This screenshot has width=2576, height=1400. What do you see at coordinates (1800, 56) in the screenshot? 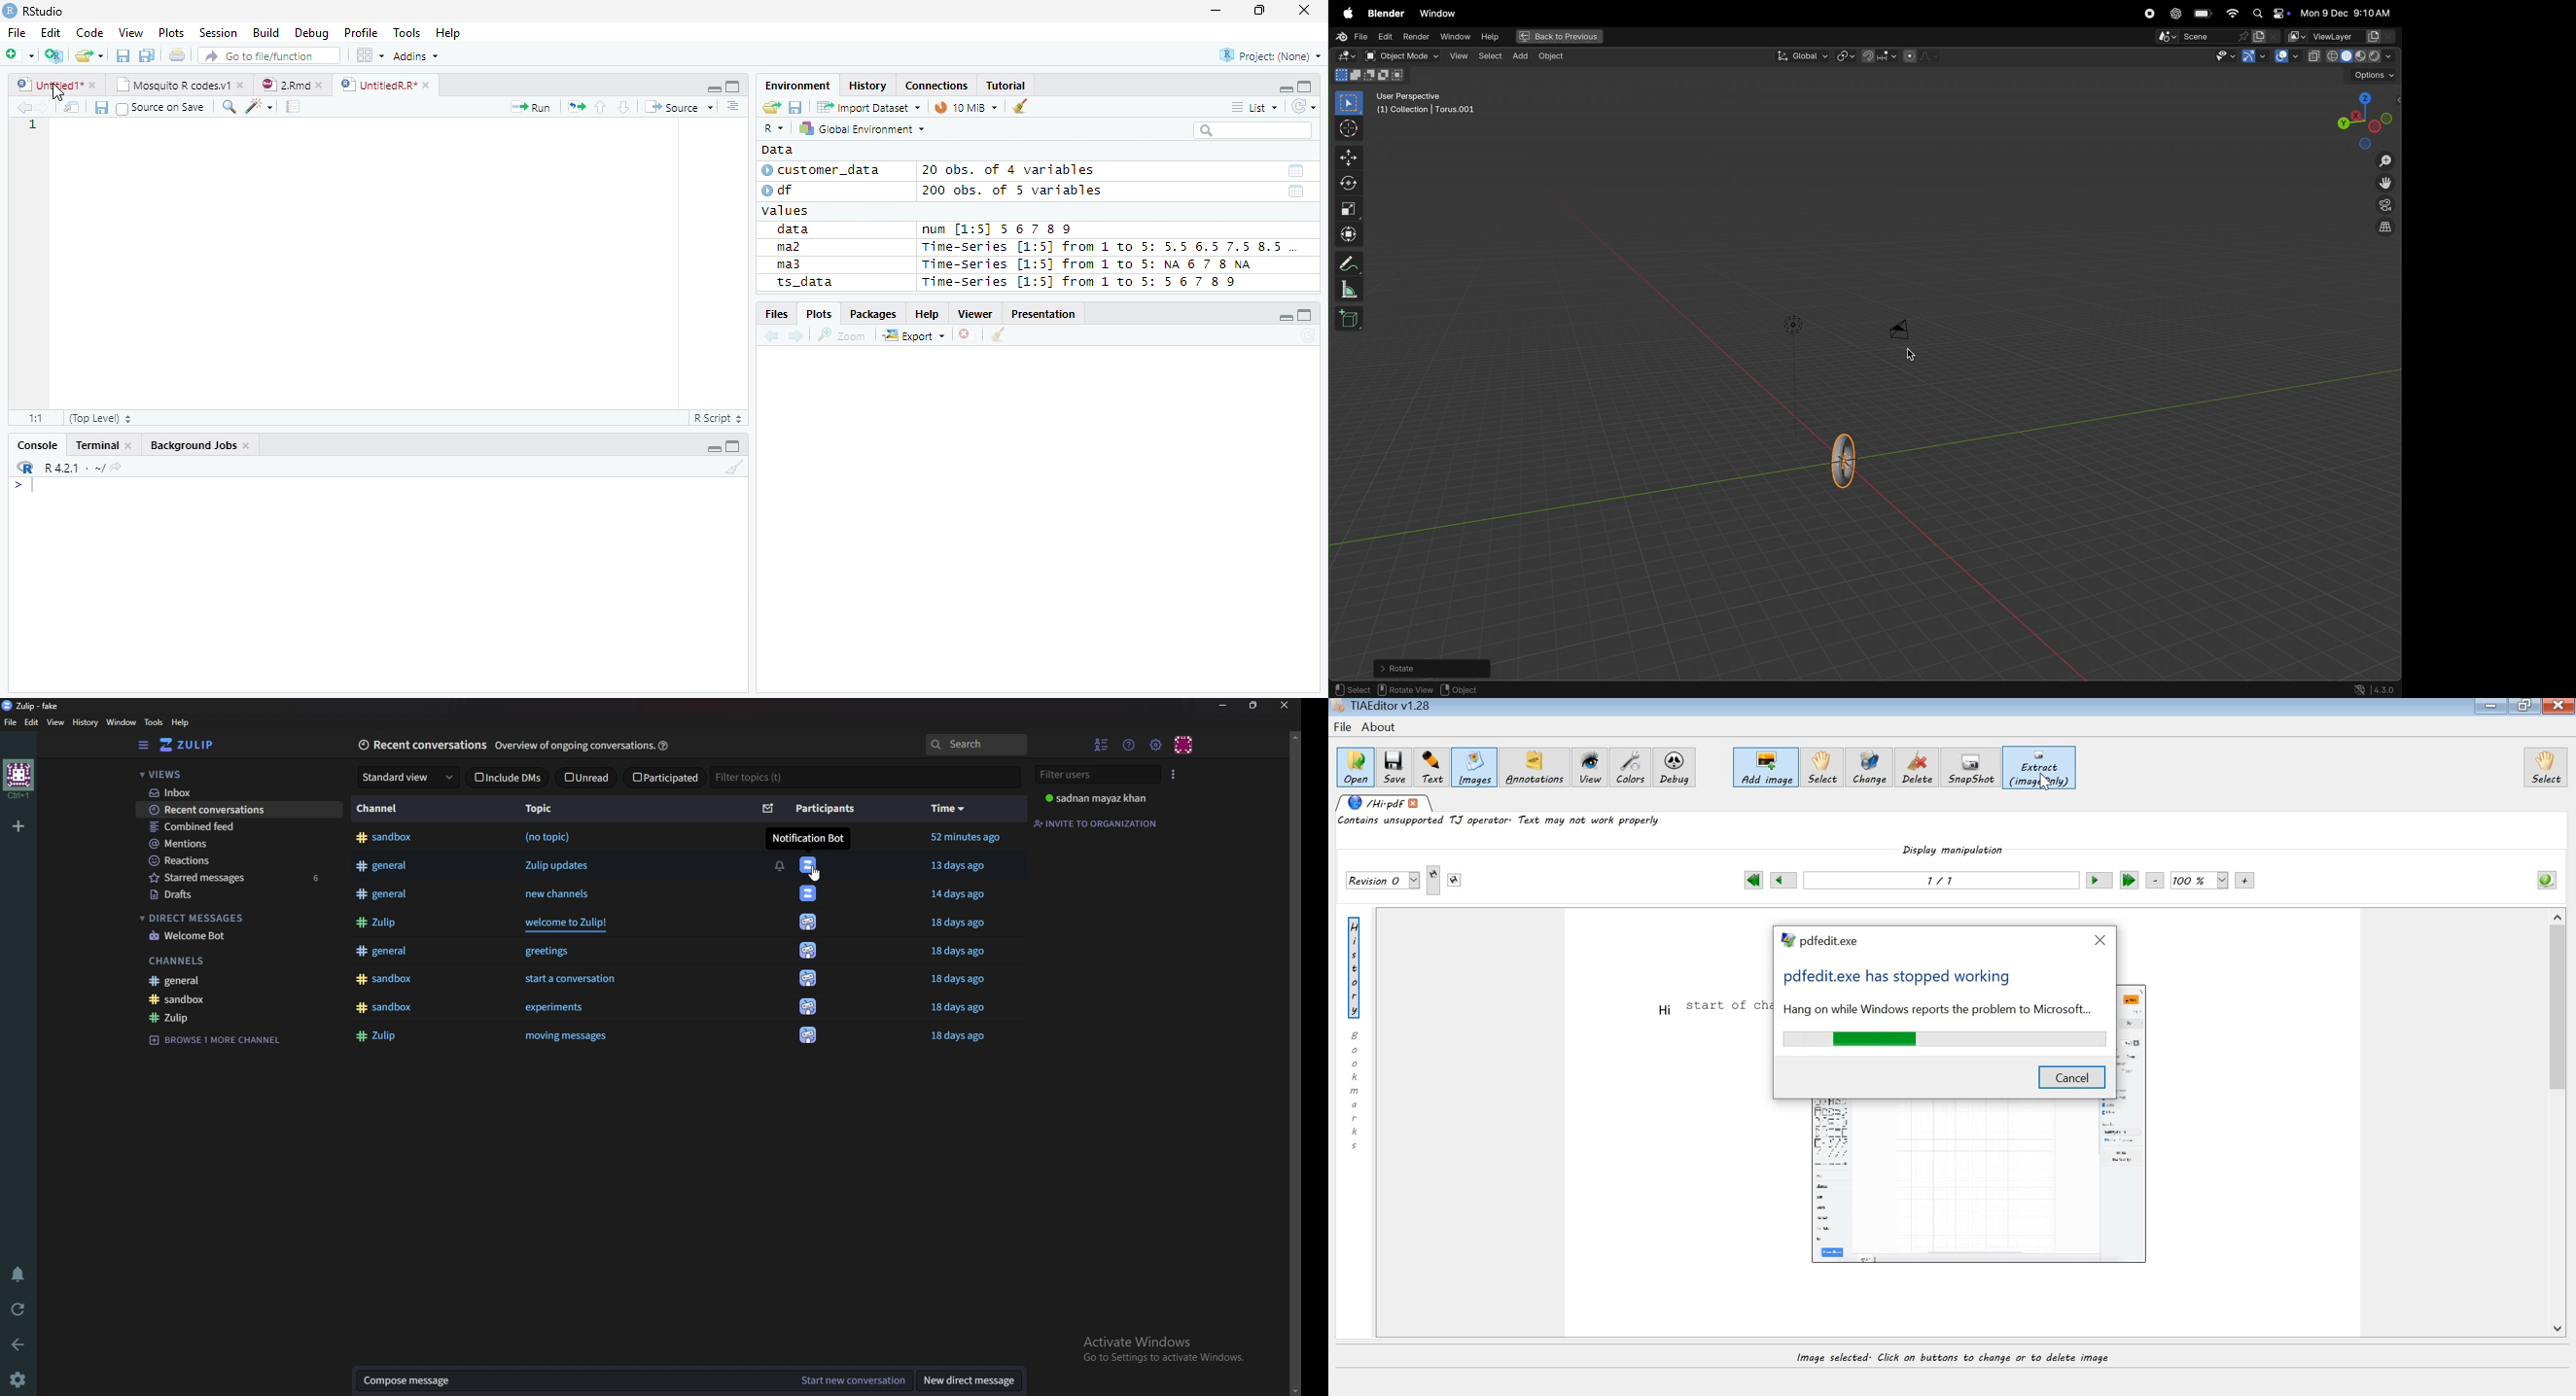
I see `global` at bounding box center [1800, 56].